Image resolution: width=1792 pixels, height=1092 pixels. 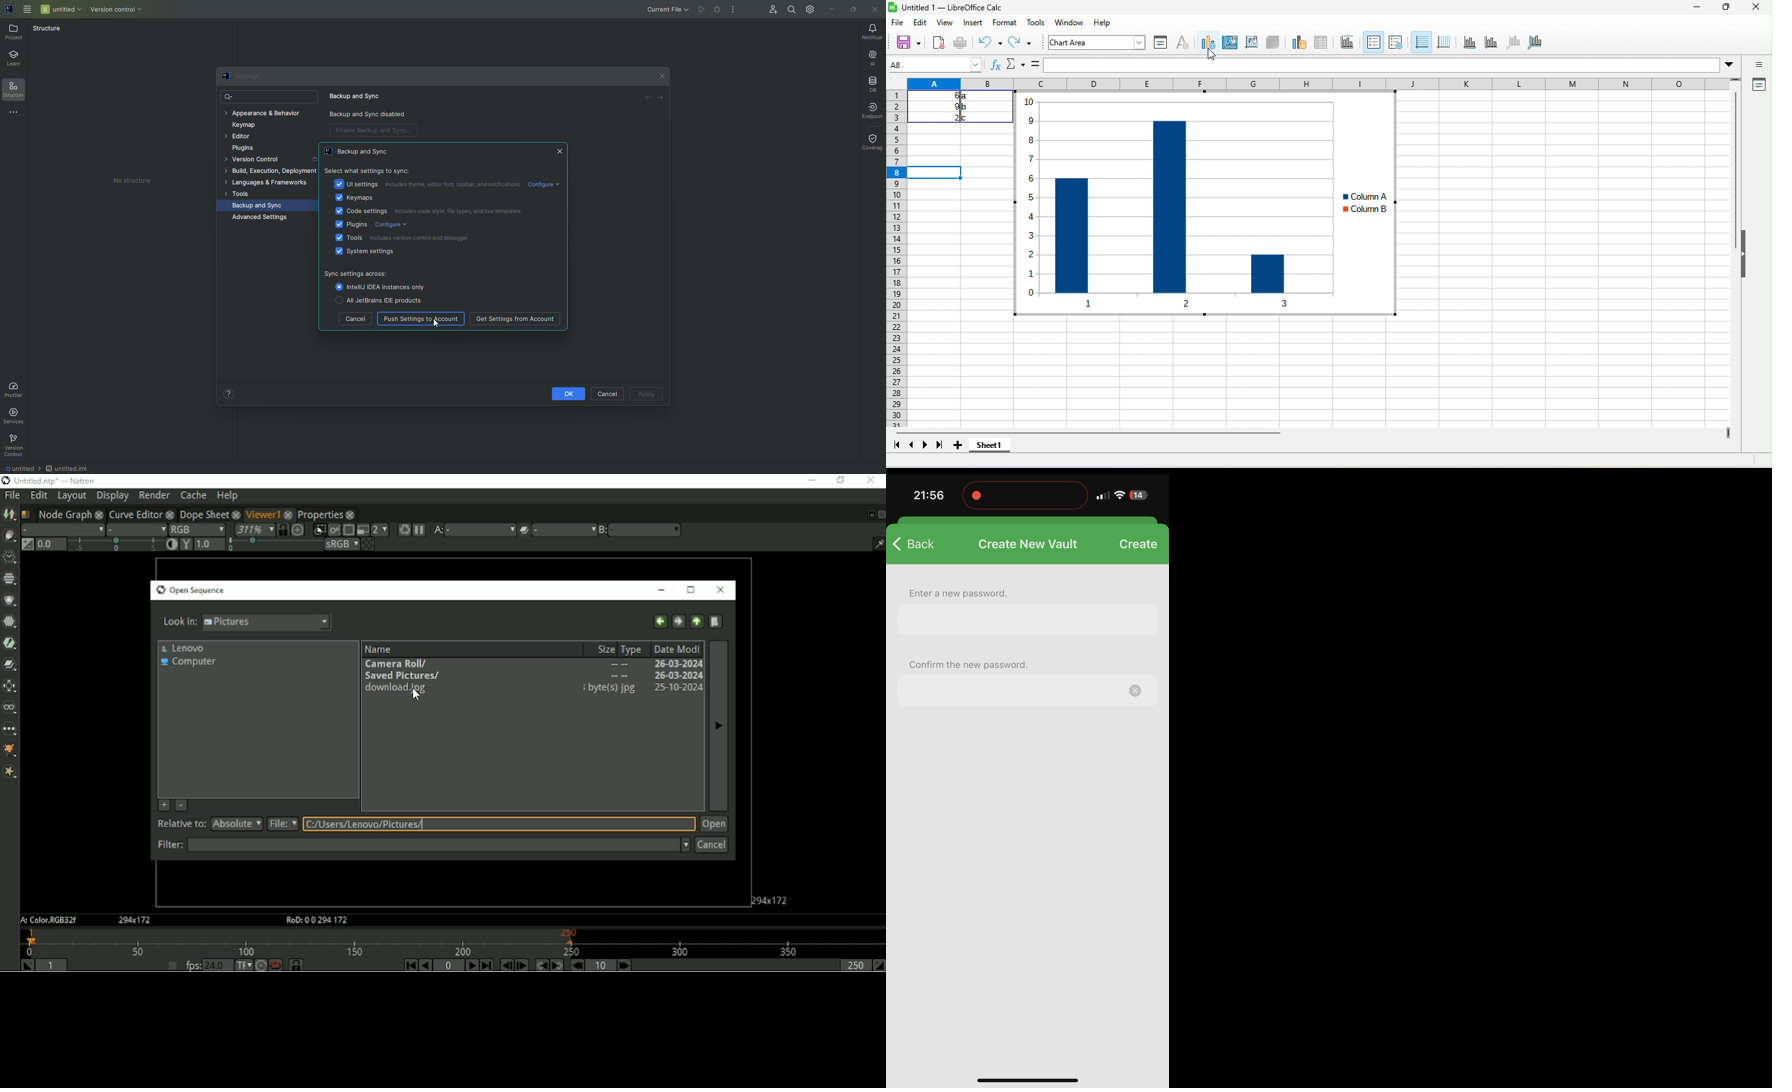 I want to click on data, so click(x=1096, y=22).